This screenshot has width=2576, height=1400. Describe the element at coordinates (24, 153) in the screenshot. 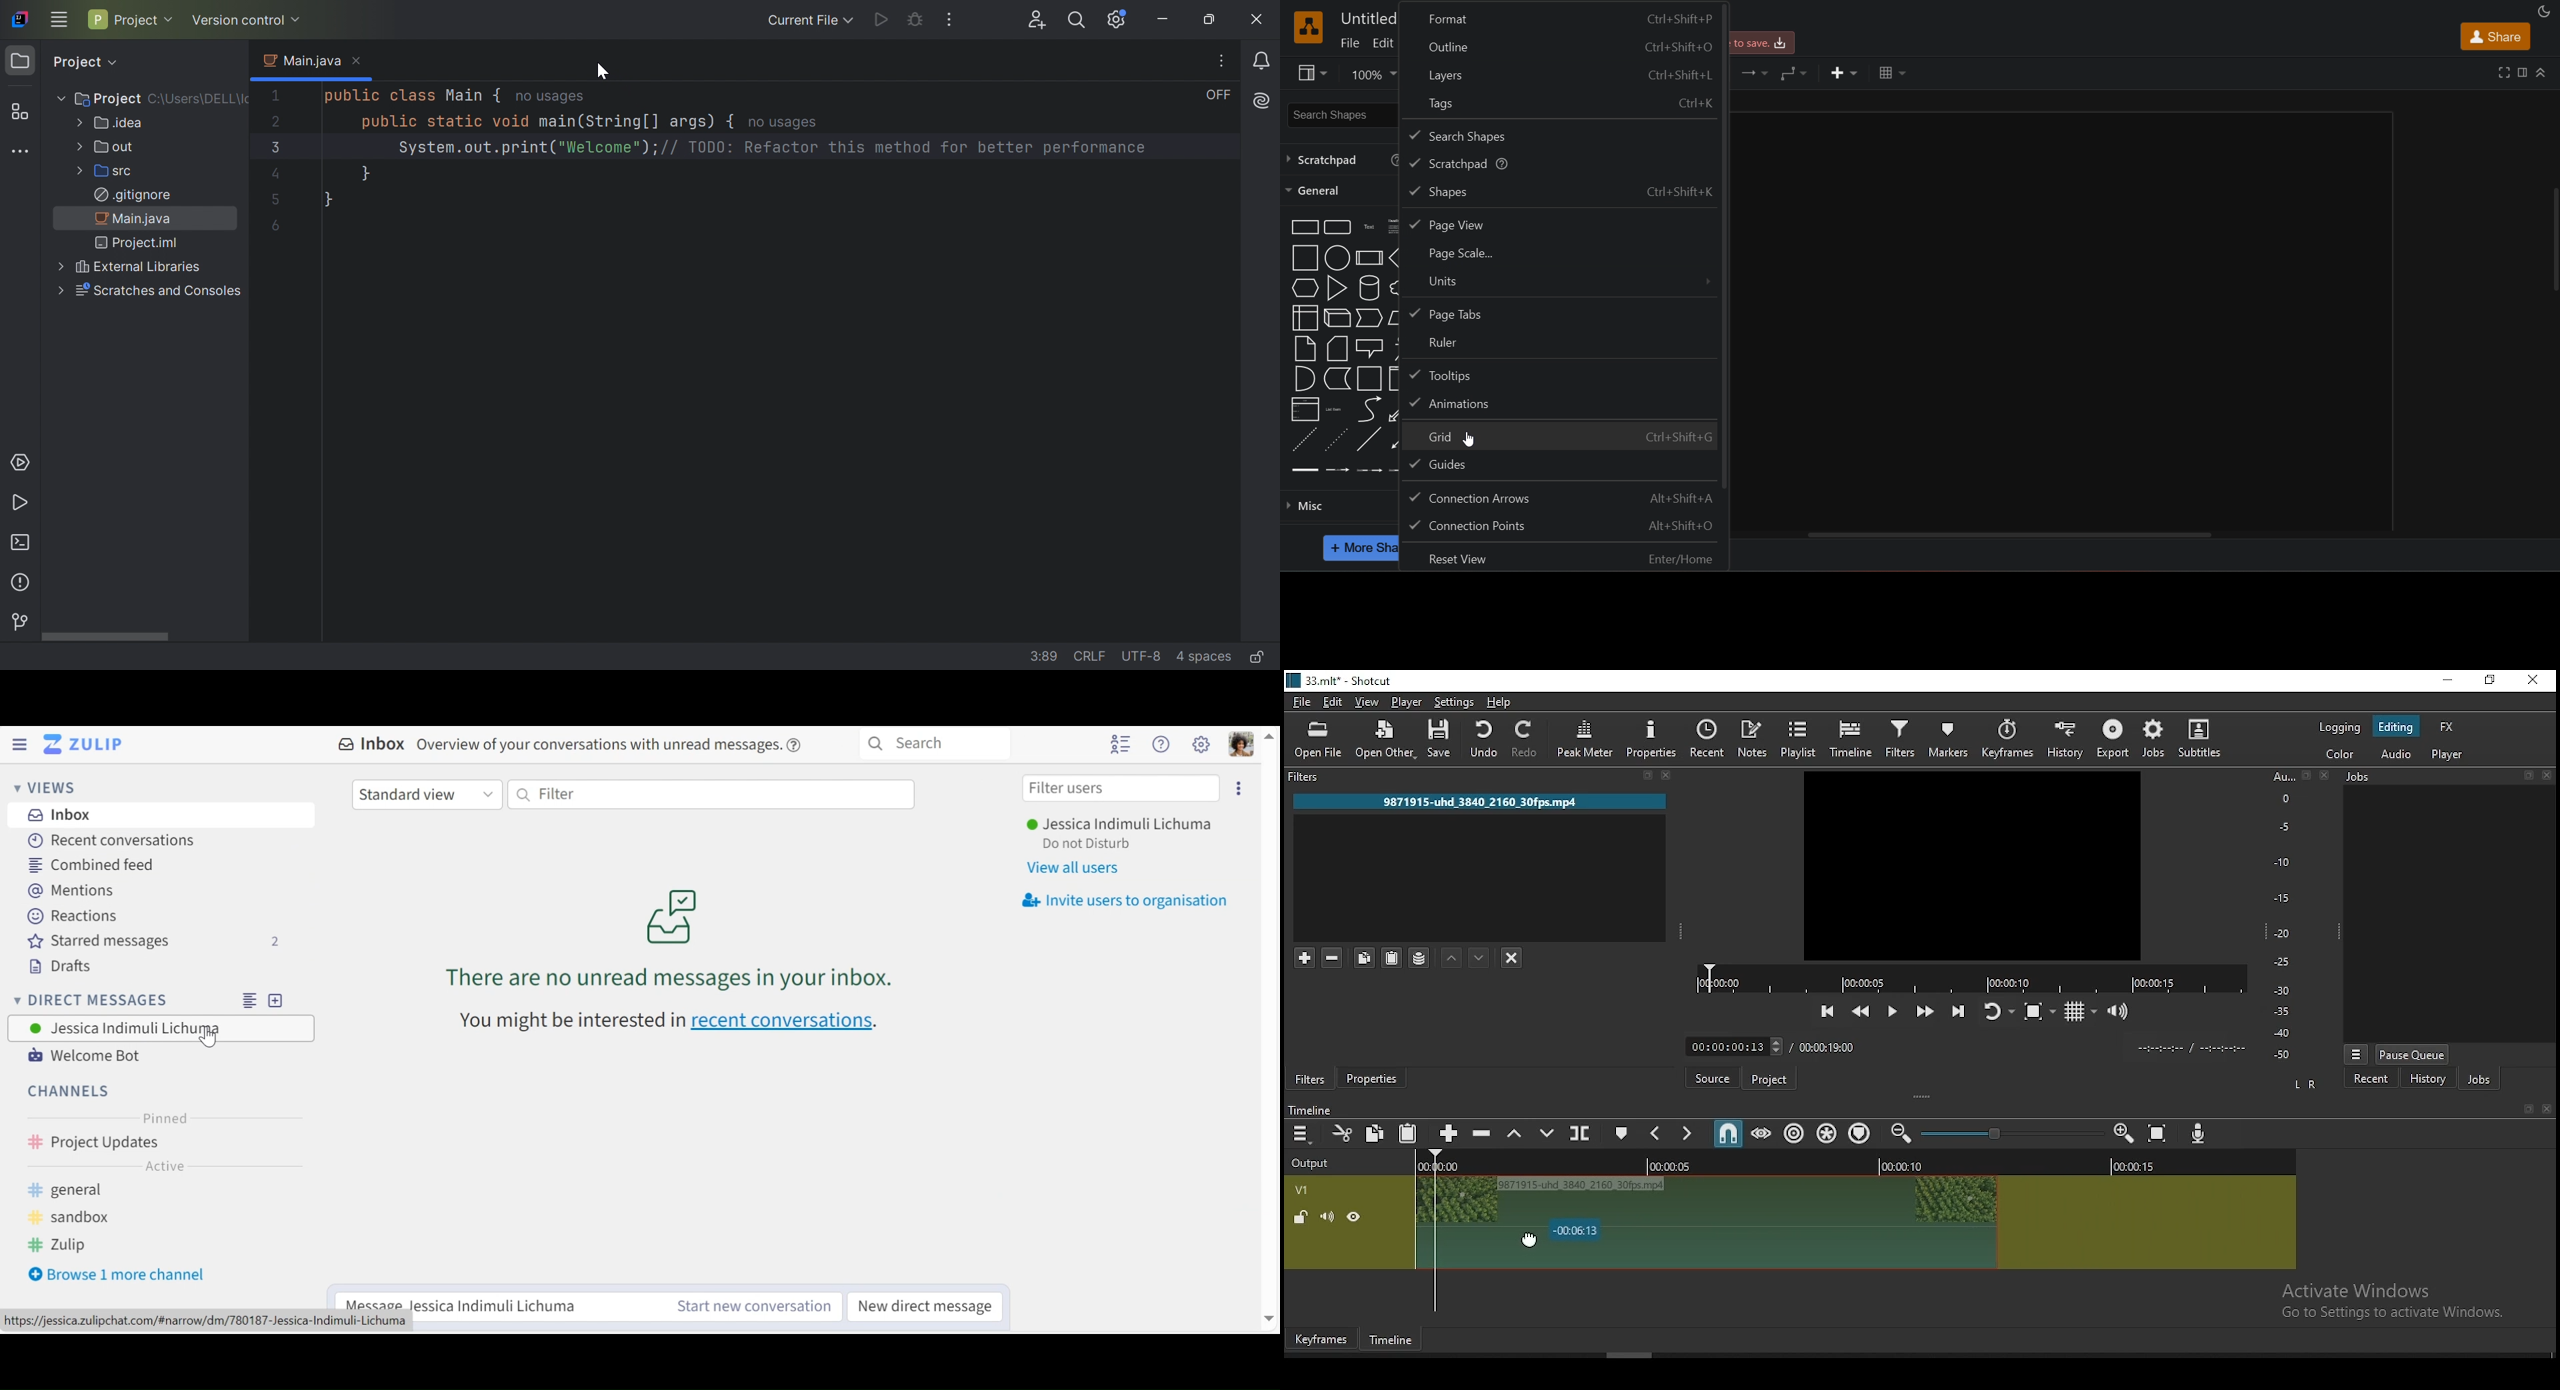

I see `More tool windows` at that location.